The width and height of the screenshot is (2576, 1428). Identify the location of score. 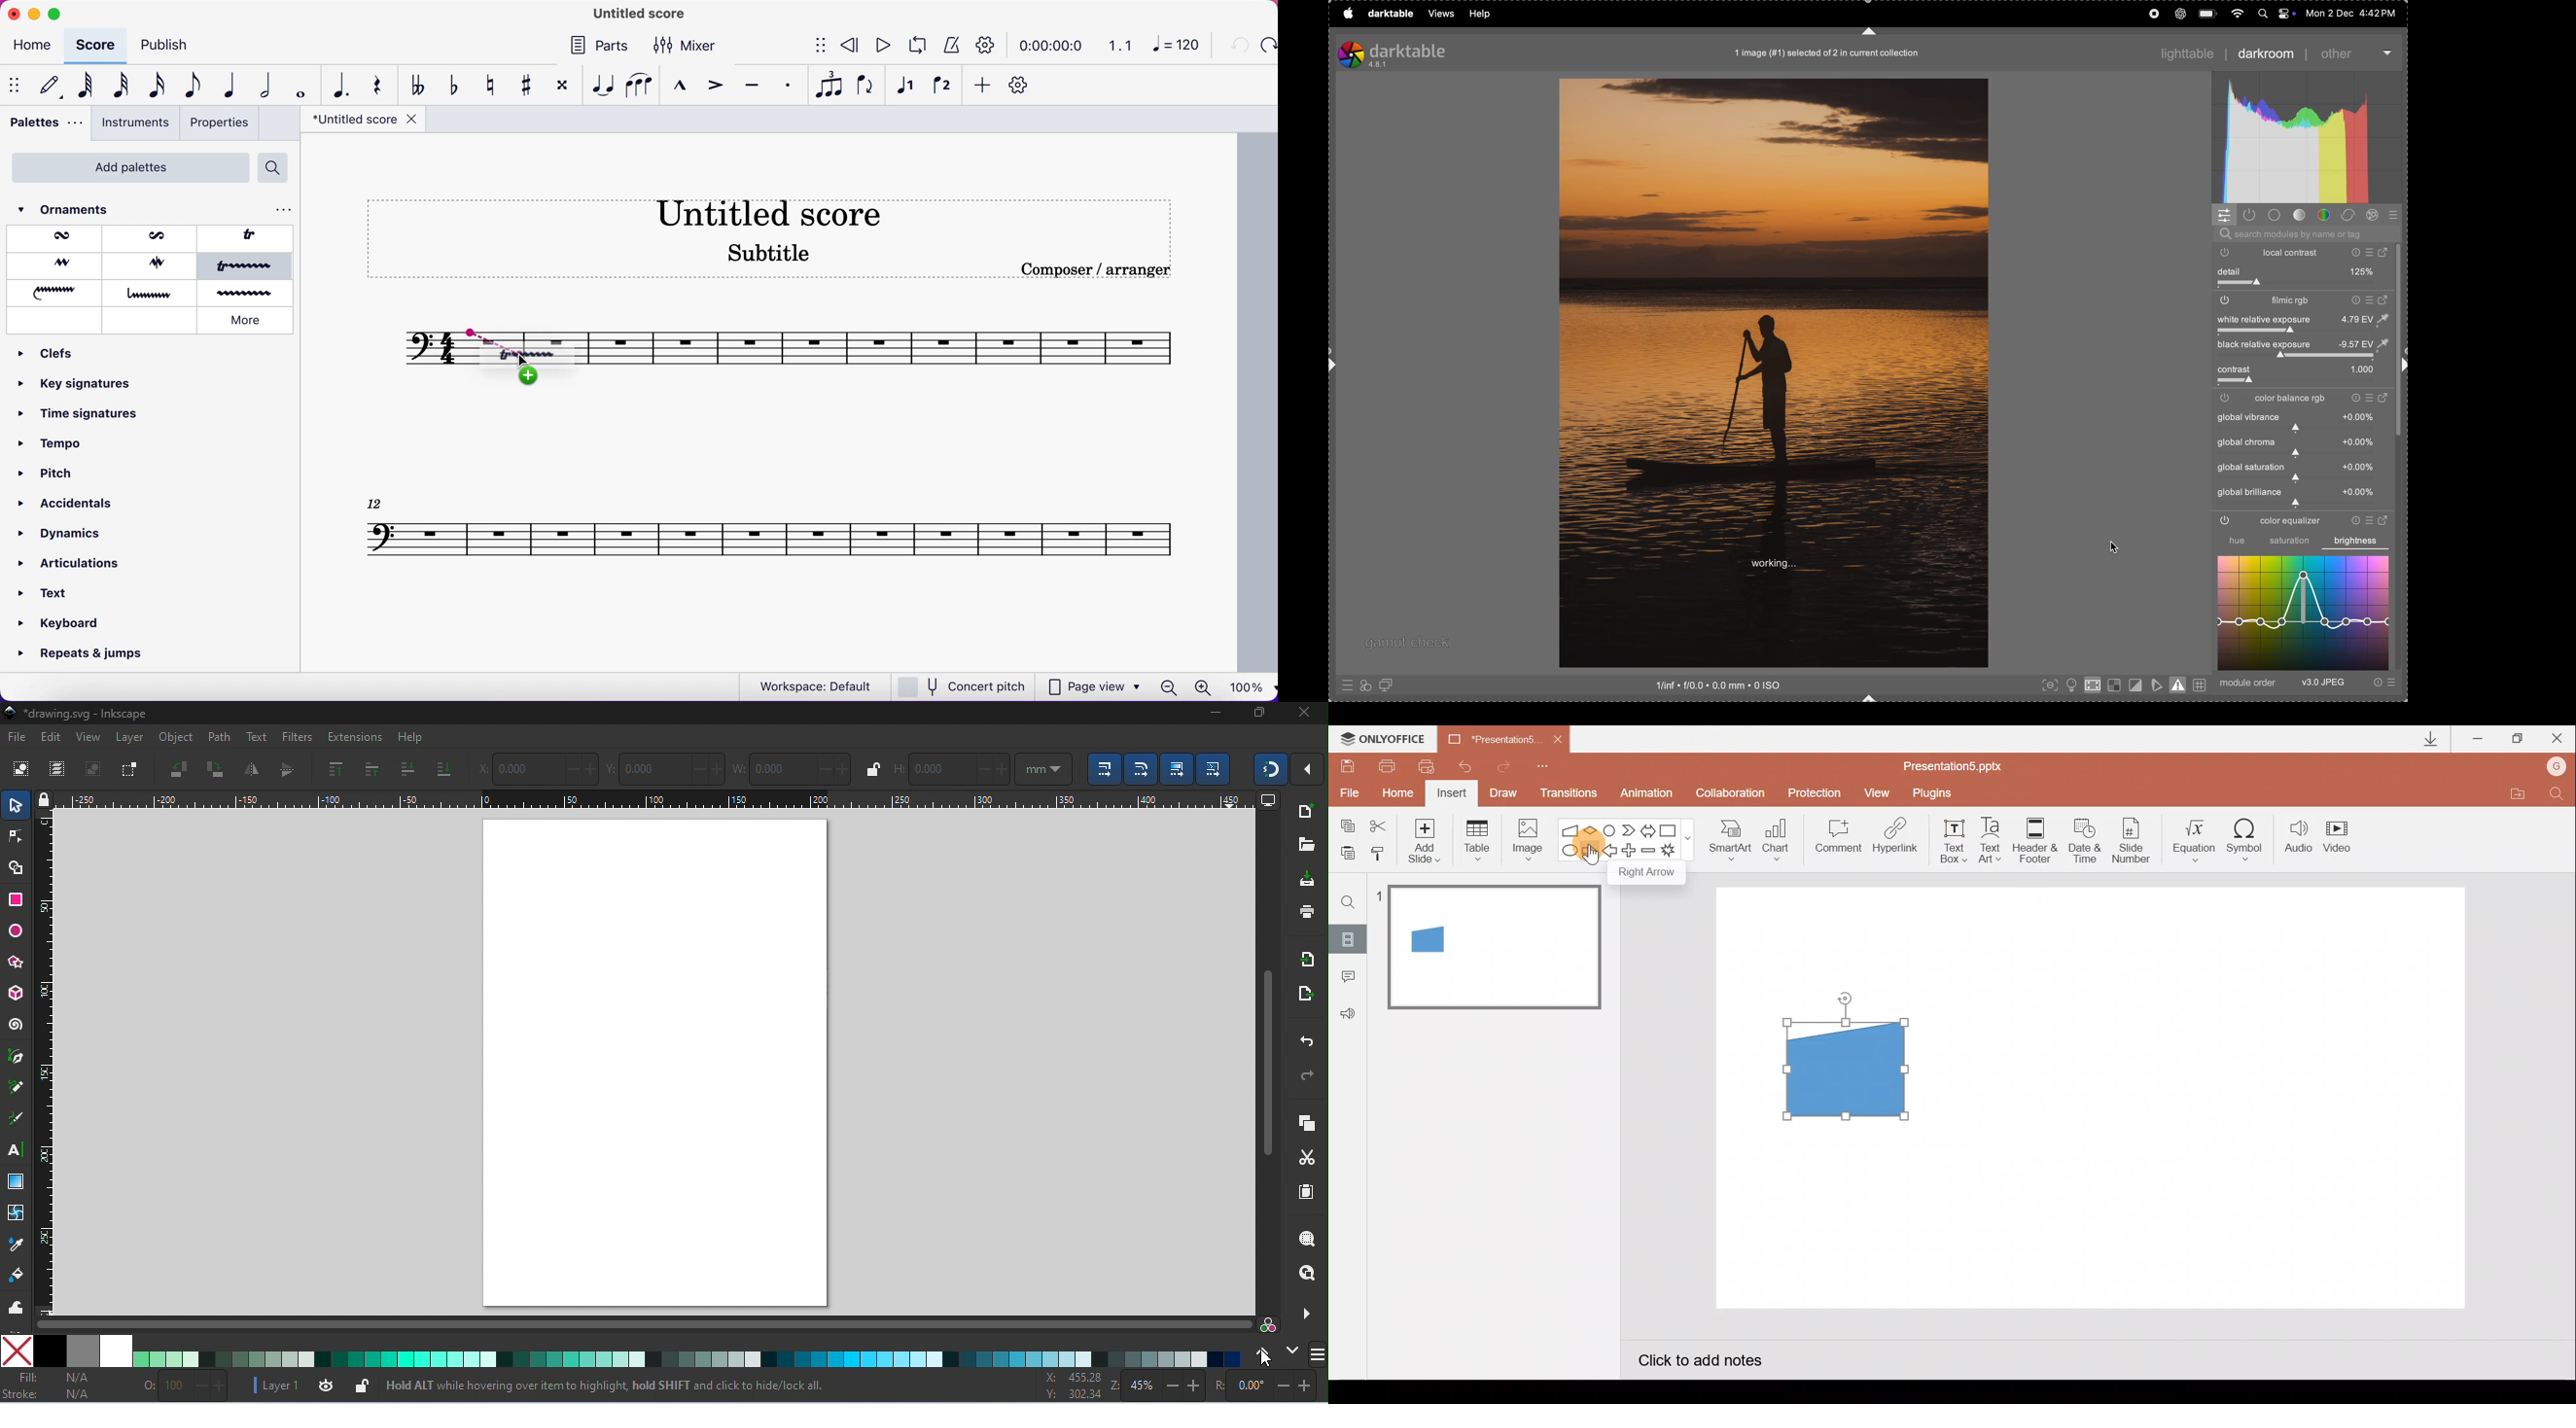
(893, 346).